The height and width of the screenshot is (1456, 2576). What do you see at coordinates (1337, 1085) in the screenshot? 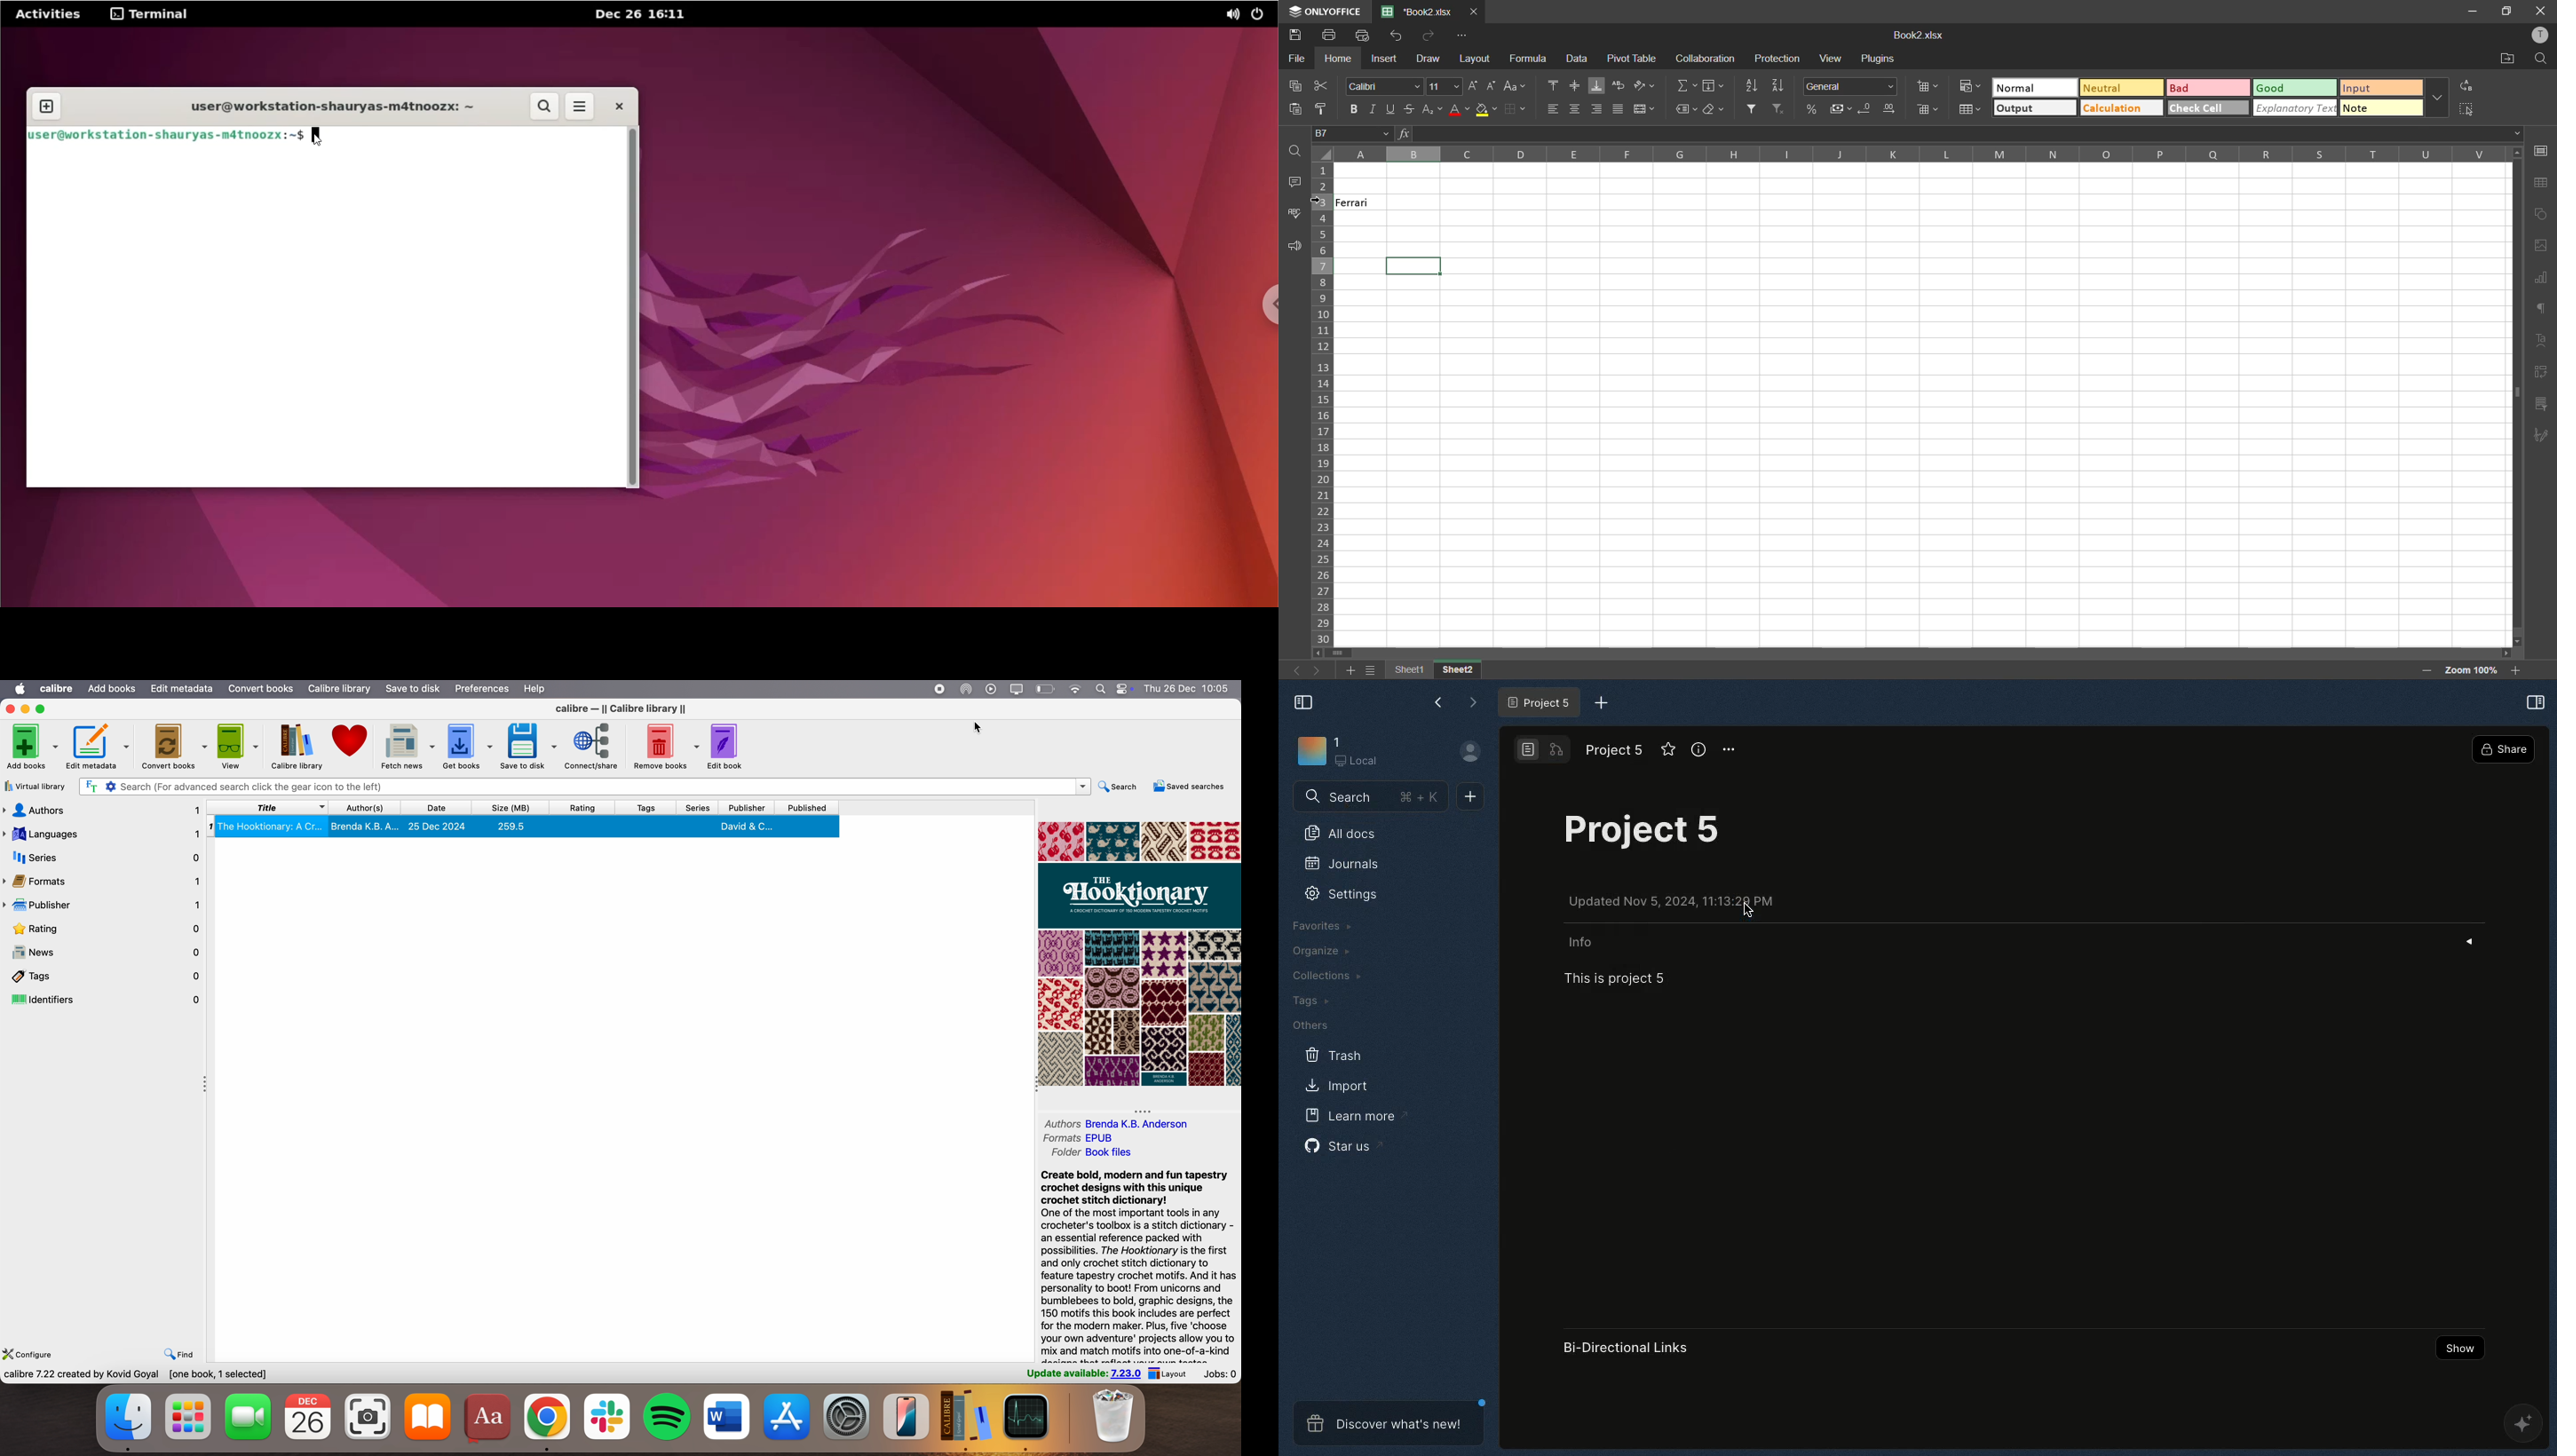
I see `Import` at bounding box center [1337, 1085].